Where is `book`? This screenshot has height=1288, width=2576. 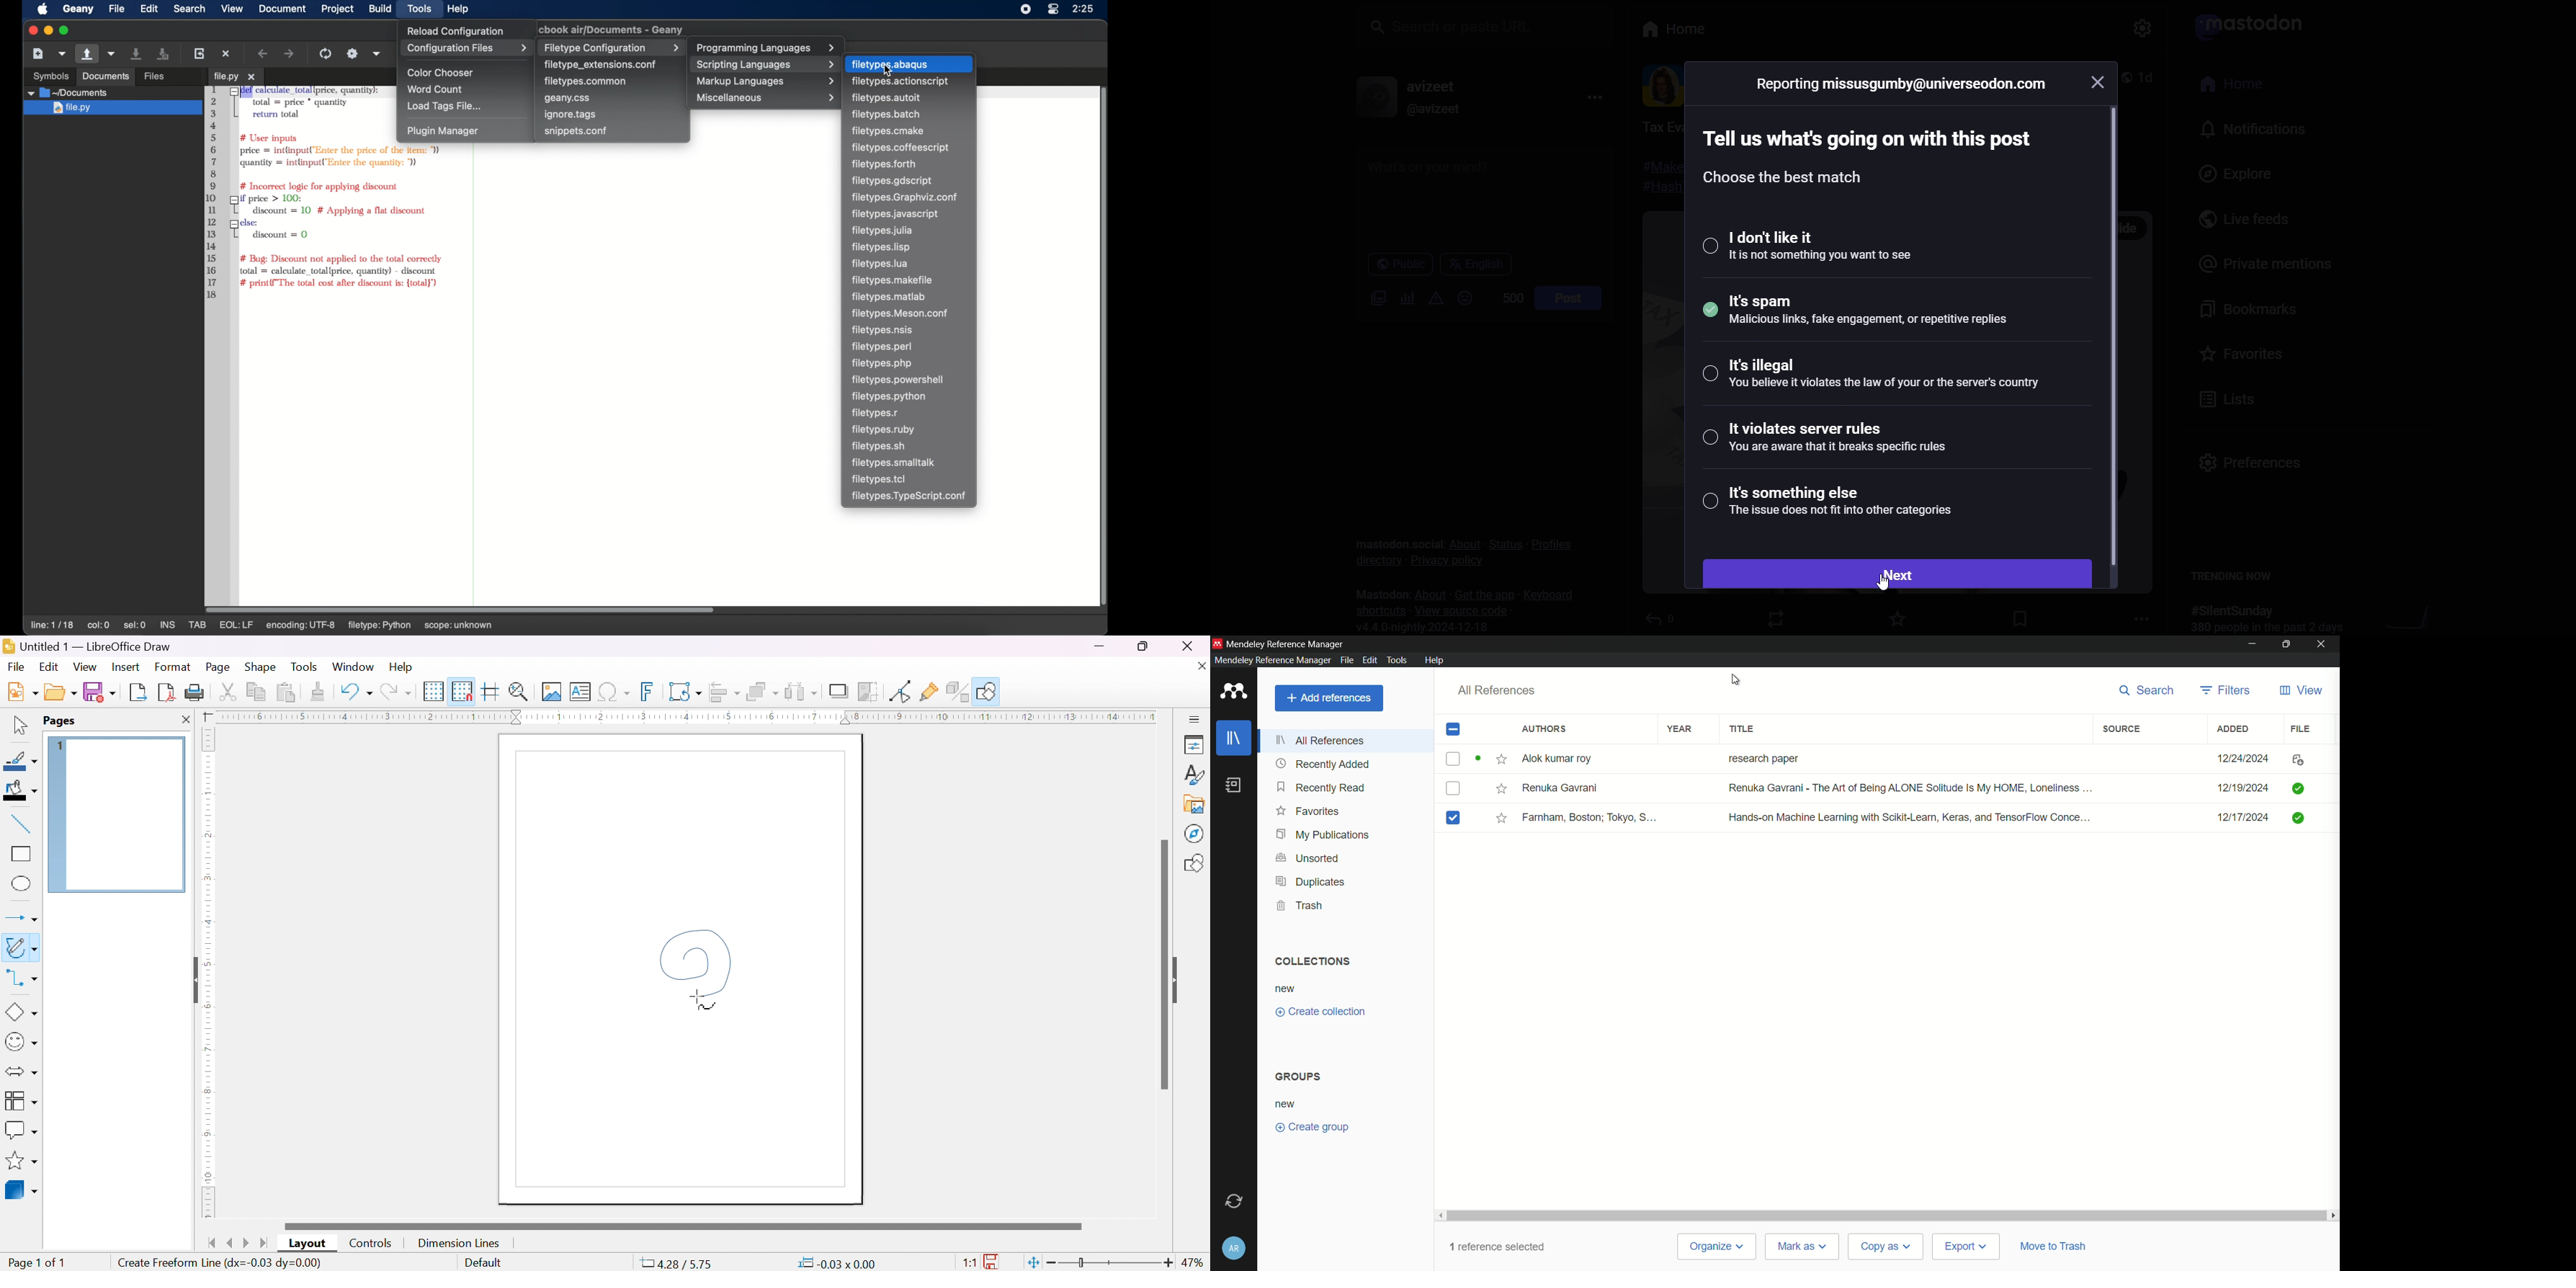 book is located at coordinates (1234, 785).